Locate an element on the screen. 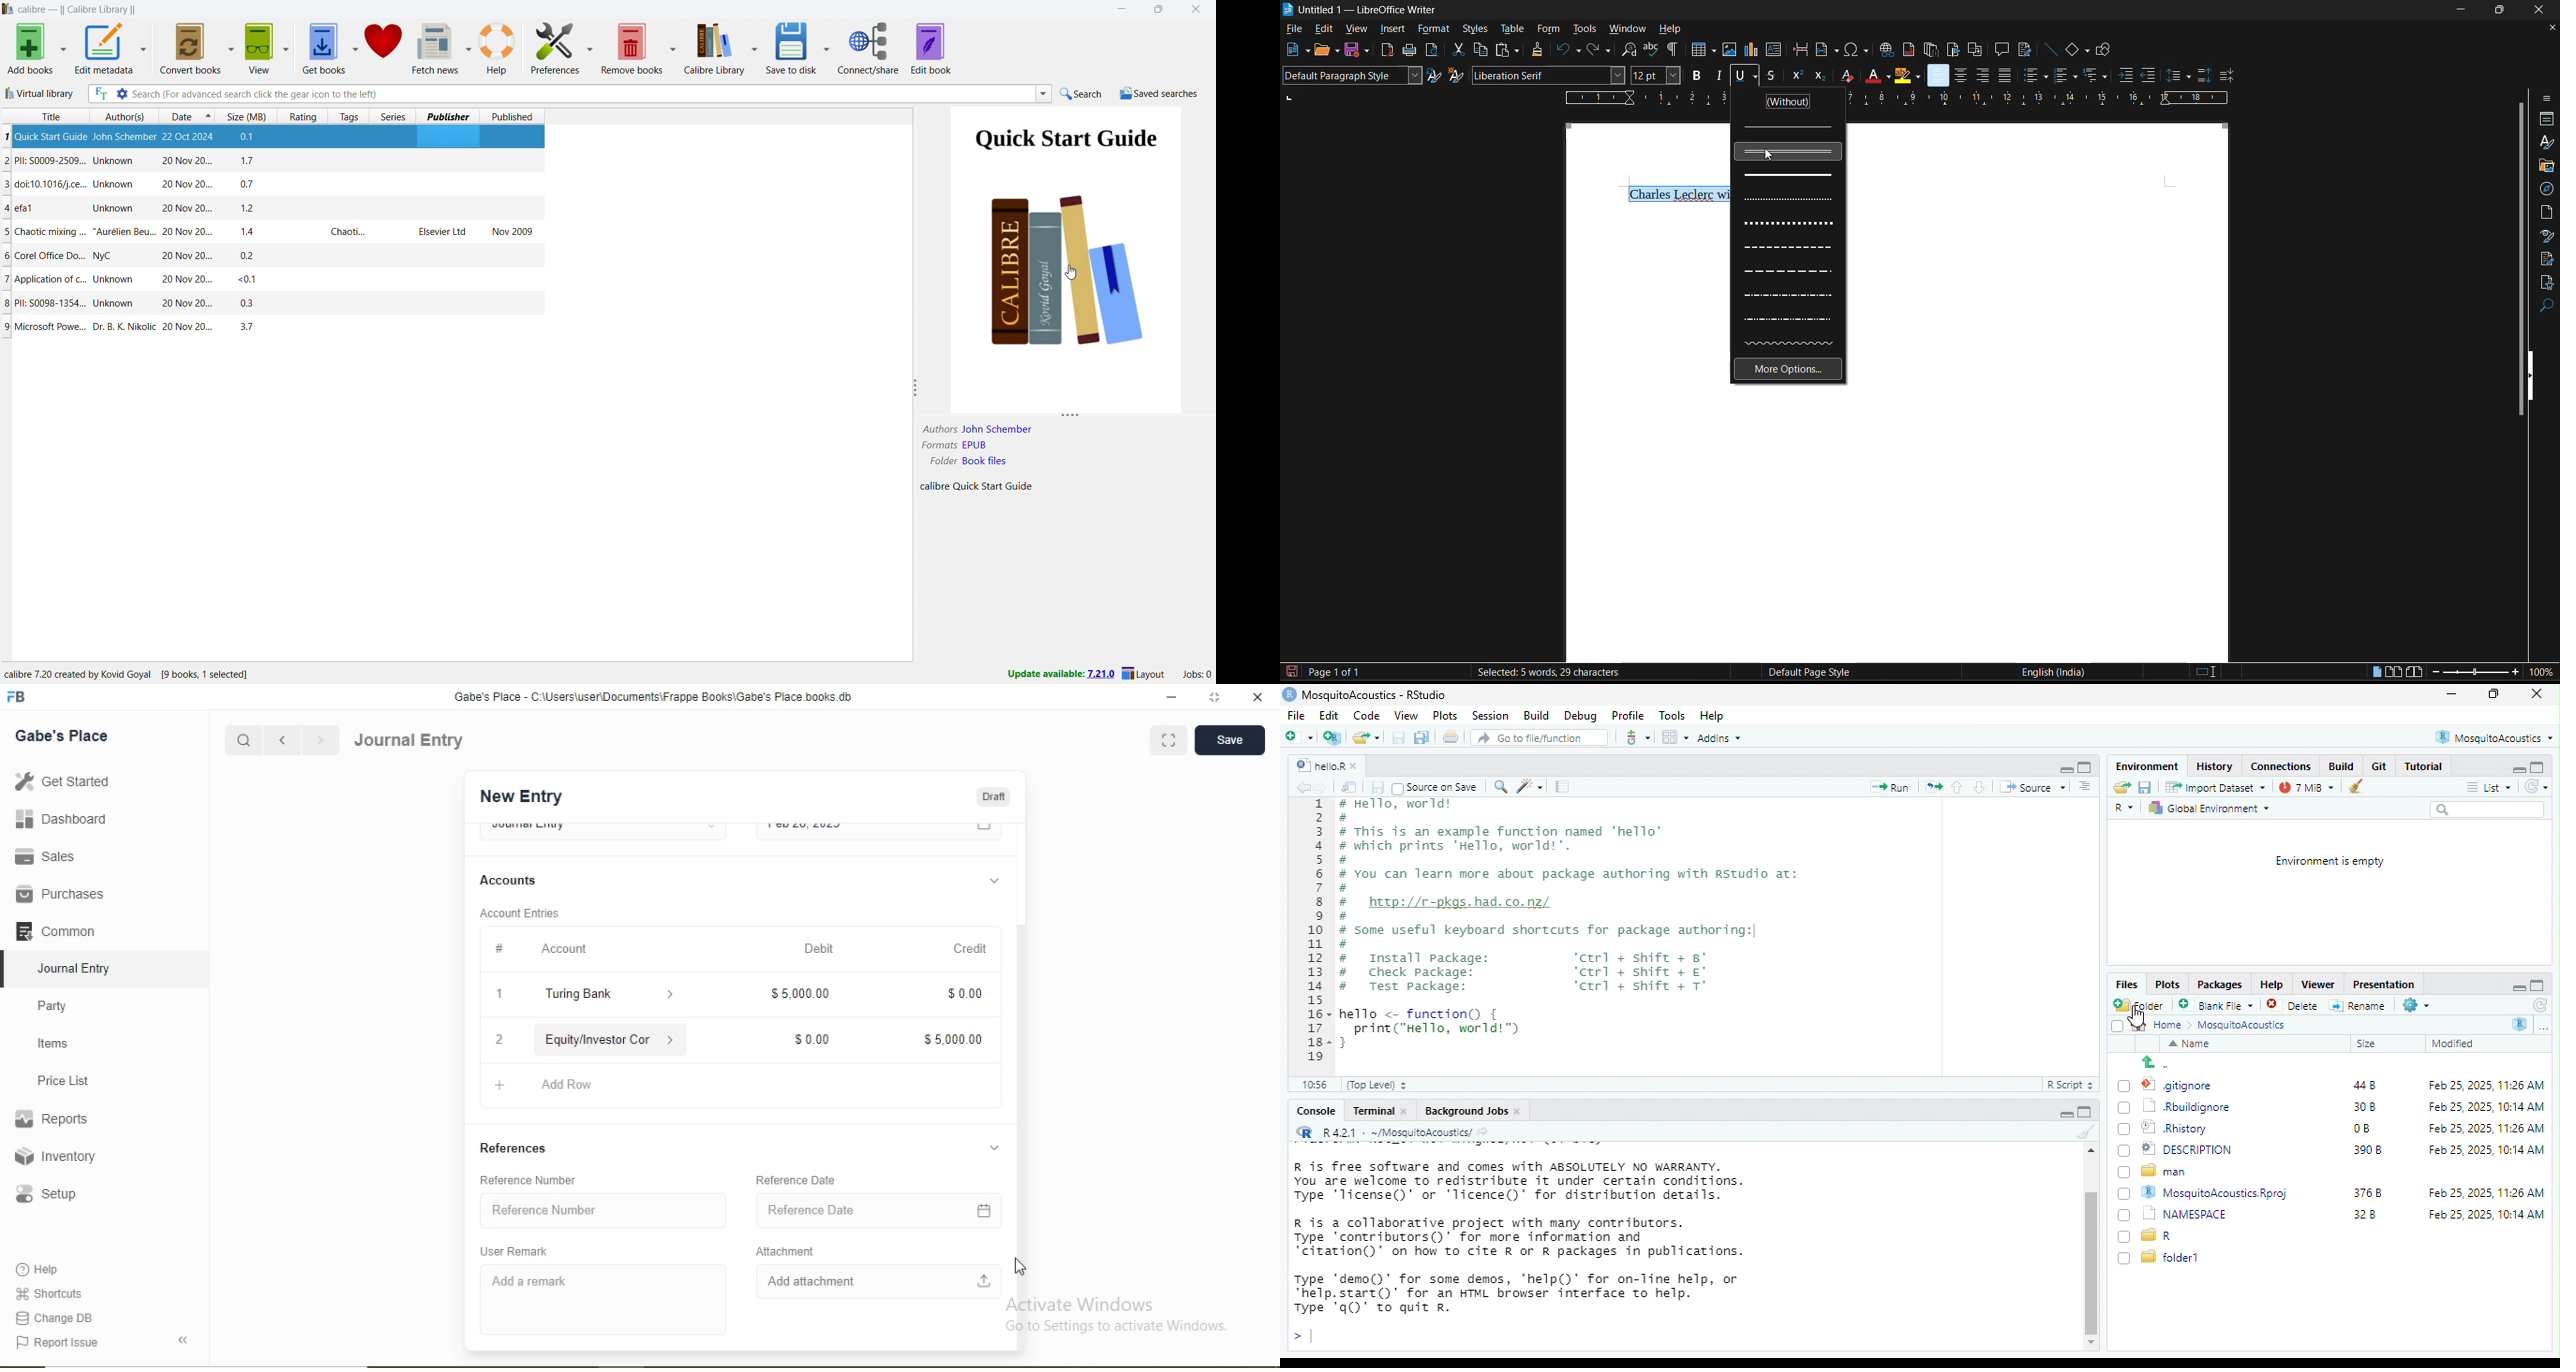 The image size is (2576, 1372). new folder is located at coordinates (2142, 1005).